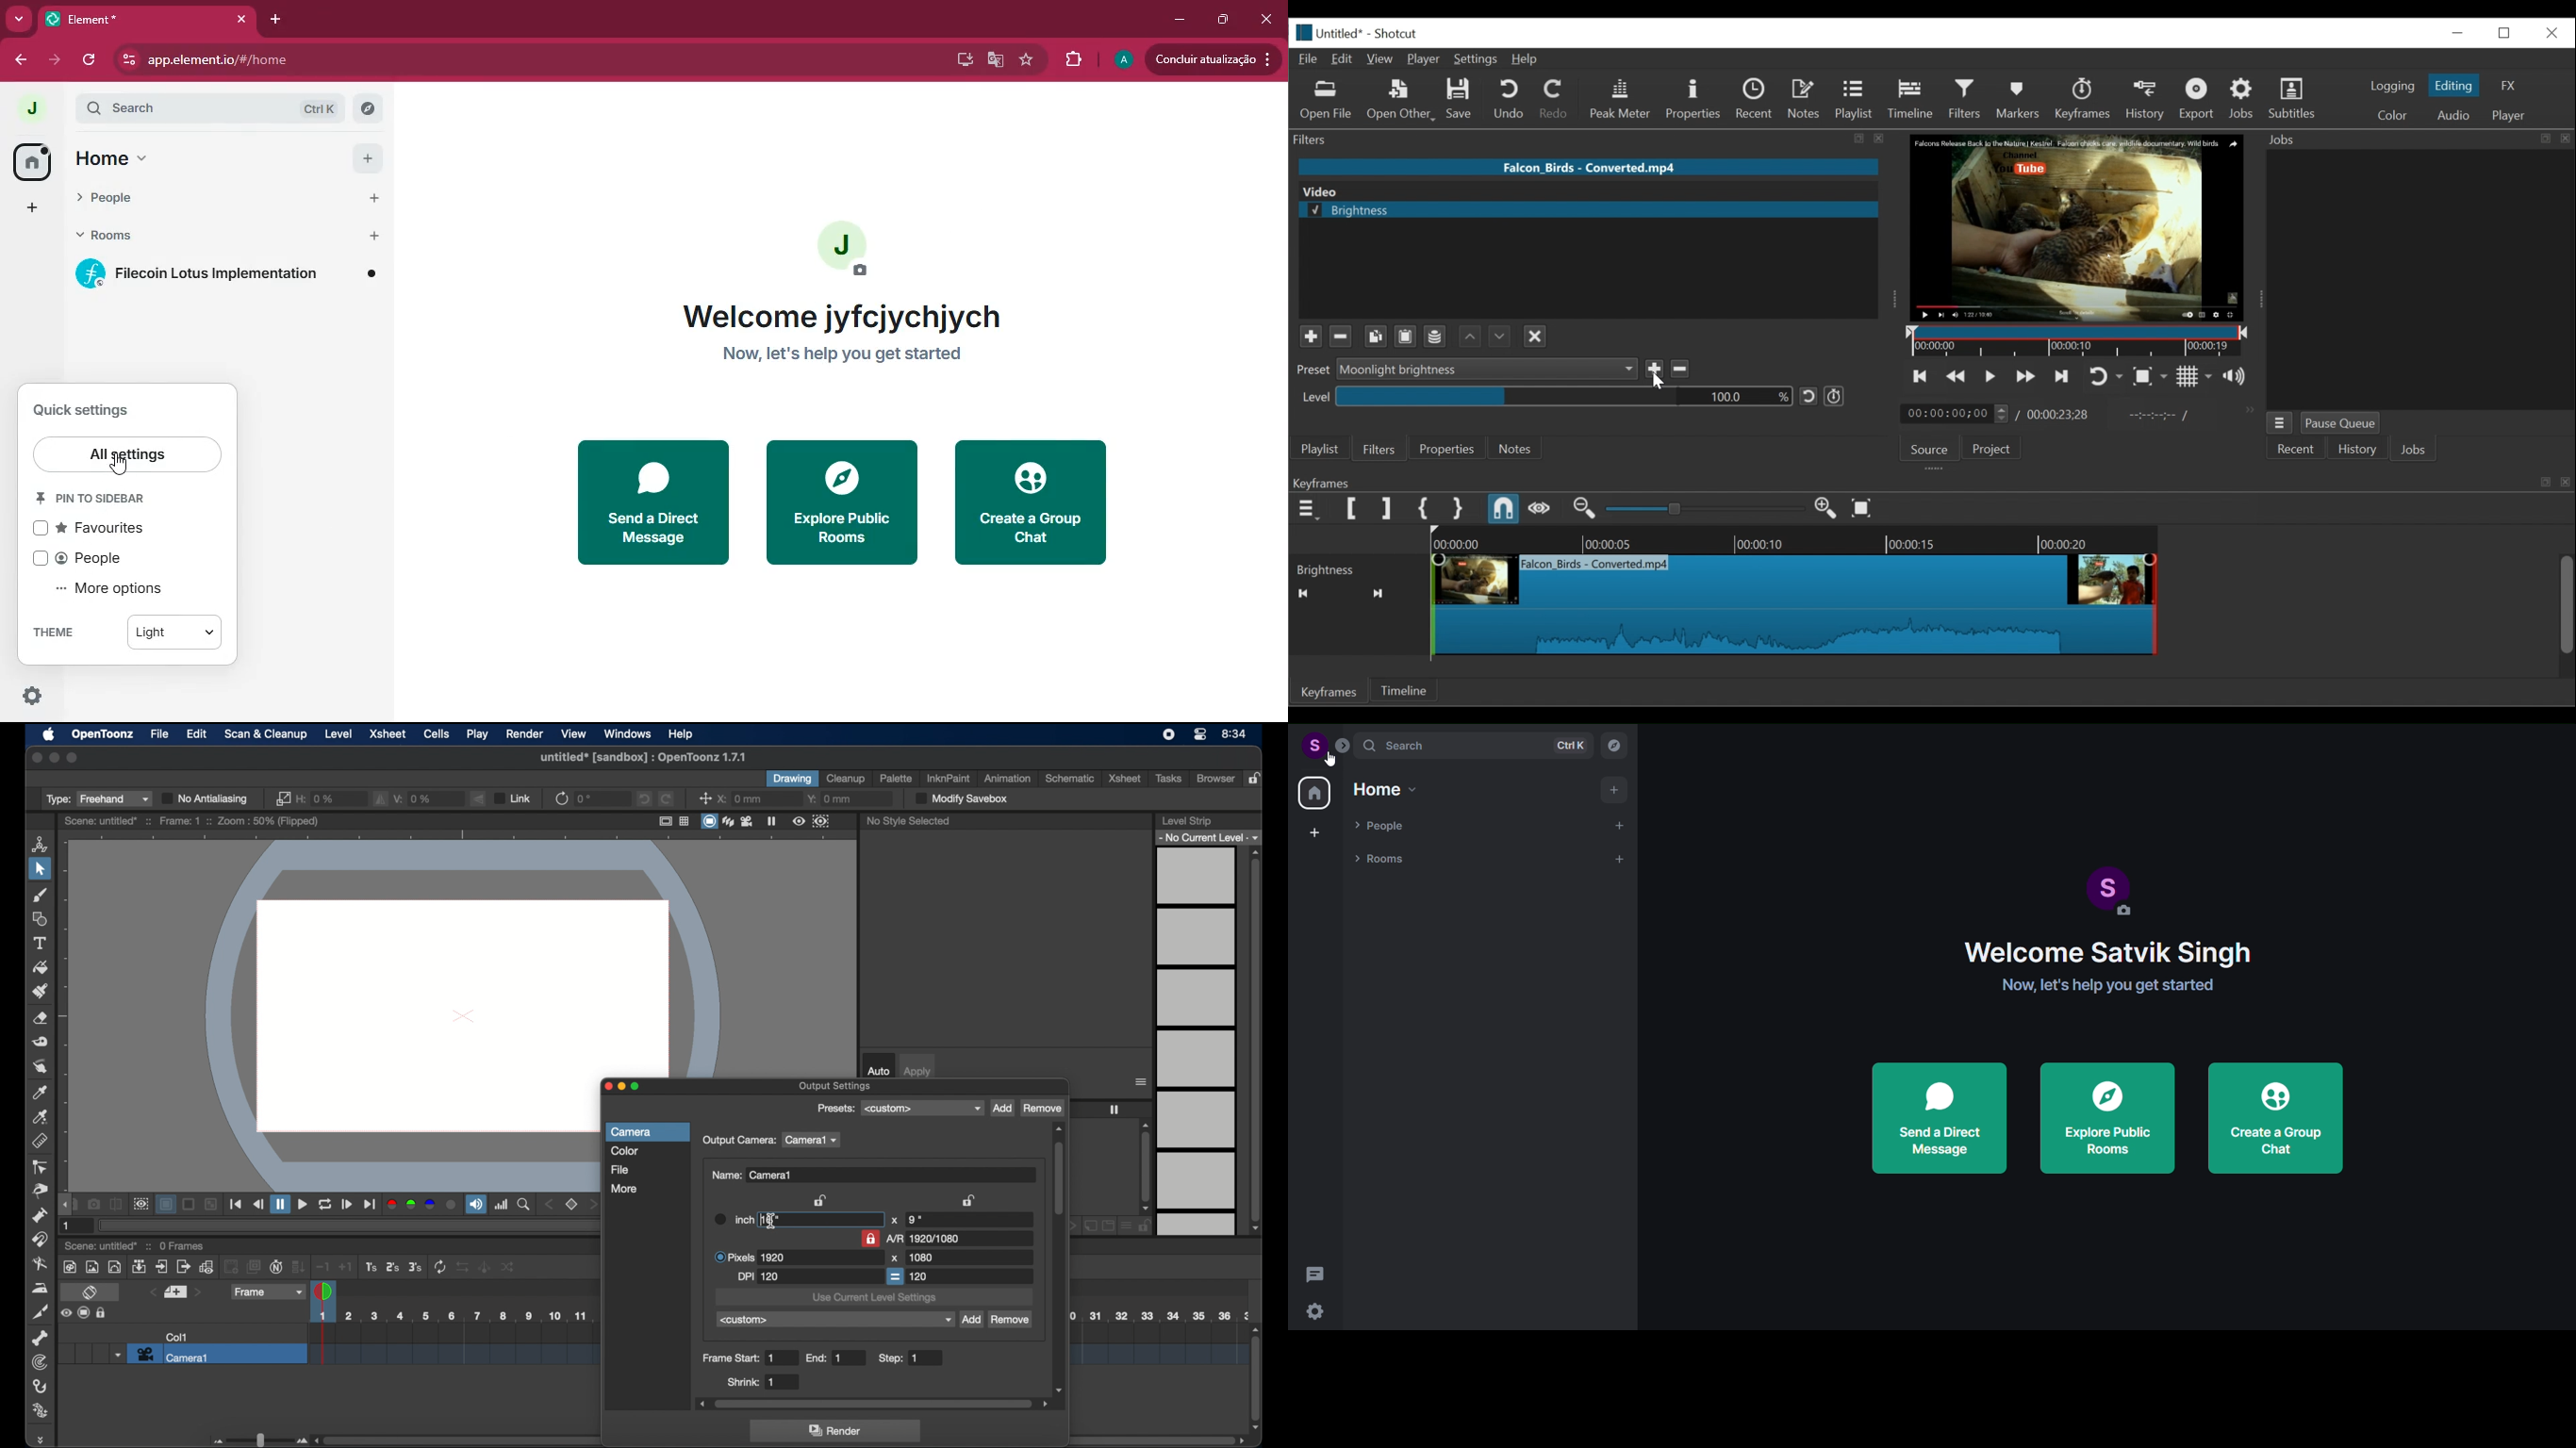 The width and height of the screenshot is (2576, 1456). I want to click on view, so click(574, 733).